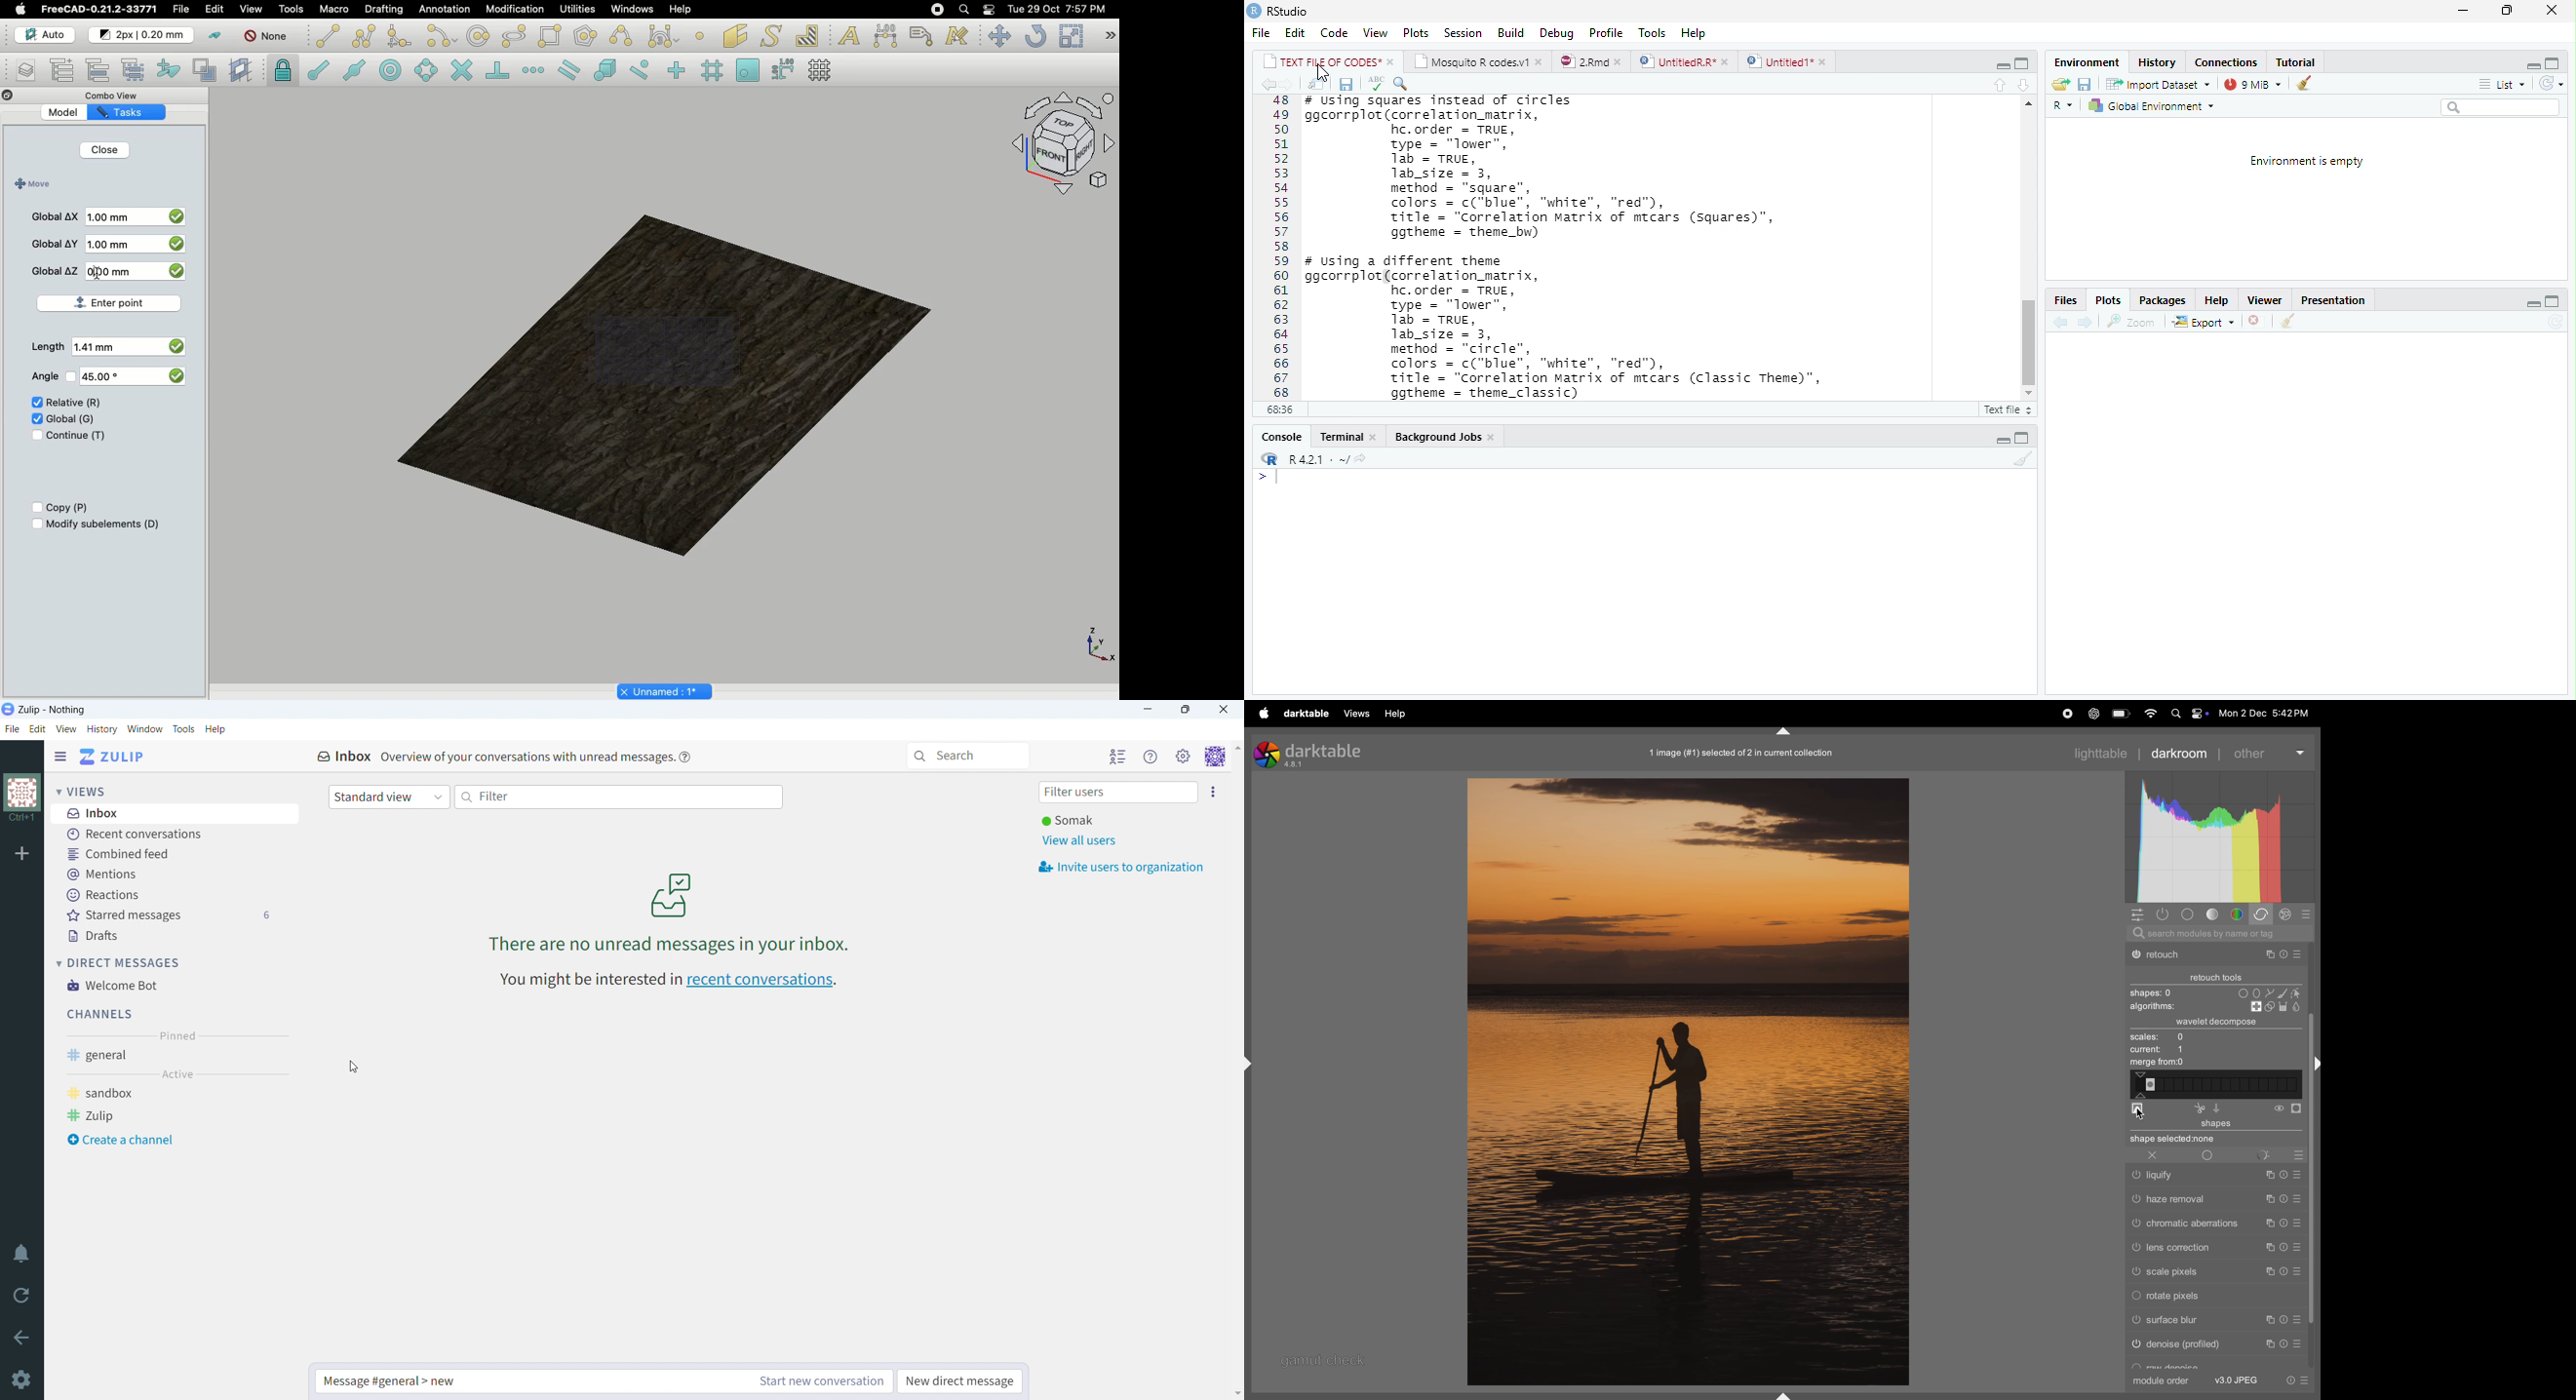 This screenshot has width=2576, height=1400. What do you see at coordinates (553, 37) in the screenshot?
I see `Rectangle` at bounding box center [553, 37].